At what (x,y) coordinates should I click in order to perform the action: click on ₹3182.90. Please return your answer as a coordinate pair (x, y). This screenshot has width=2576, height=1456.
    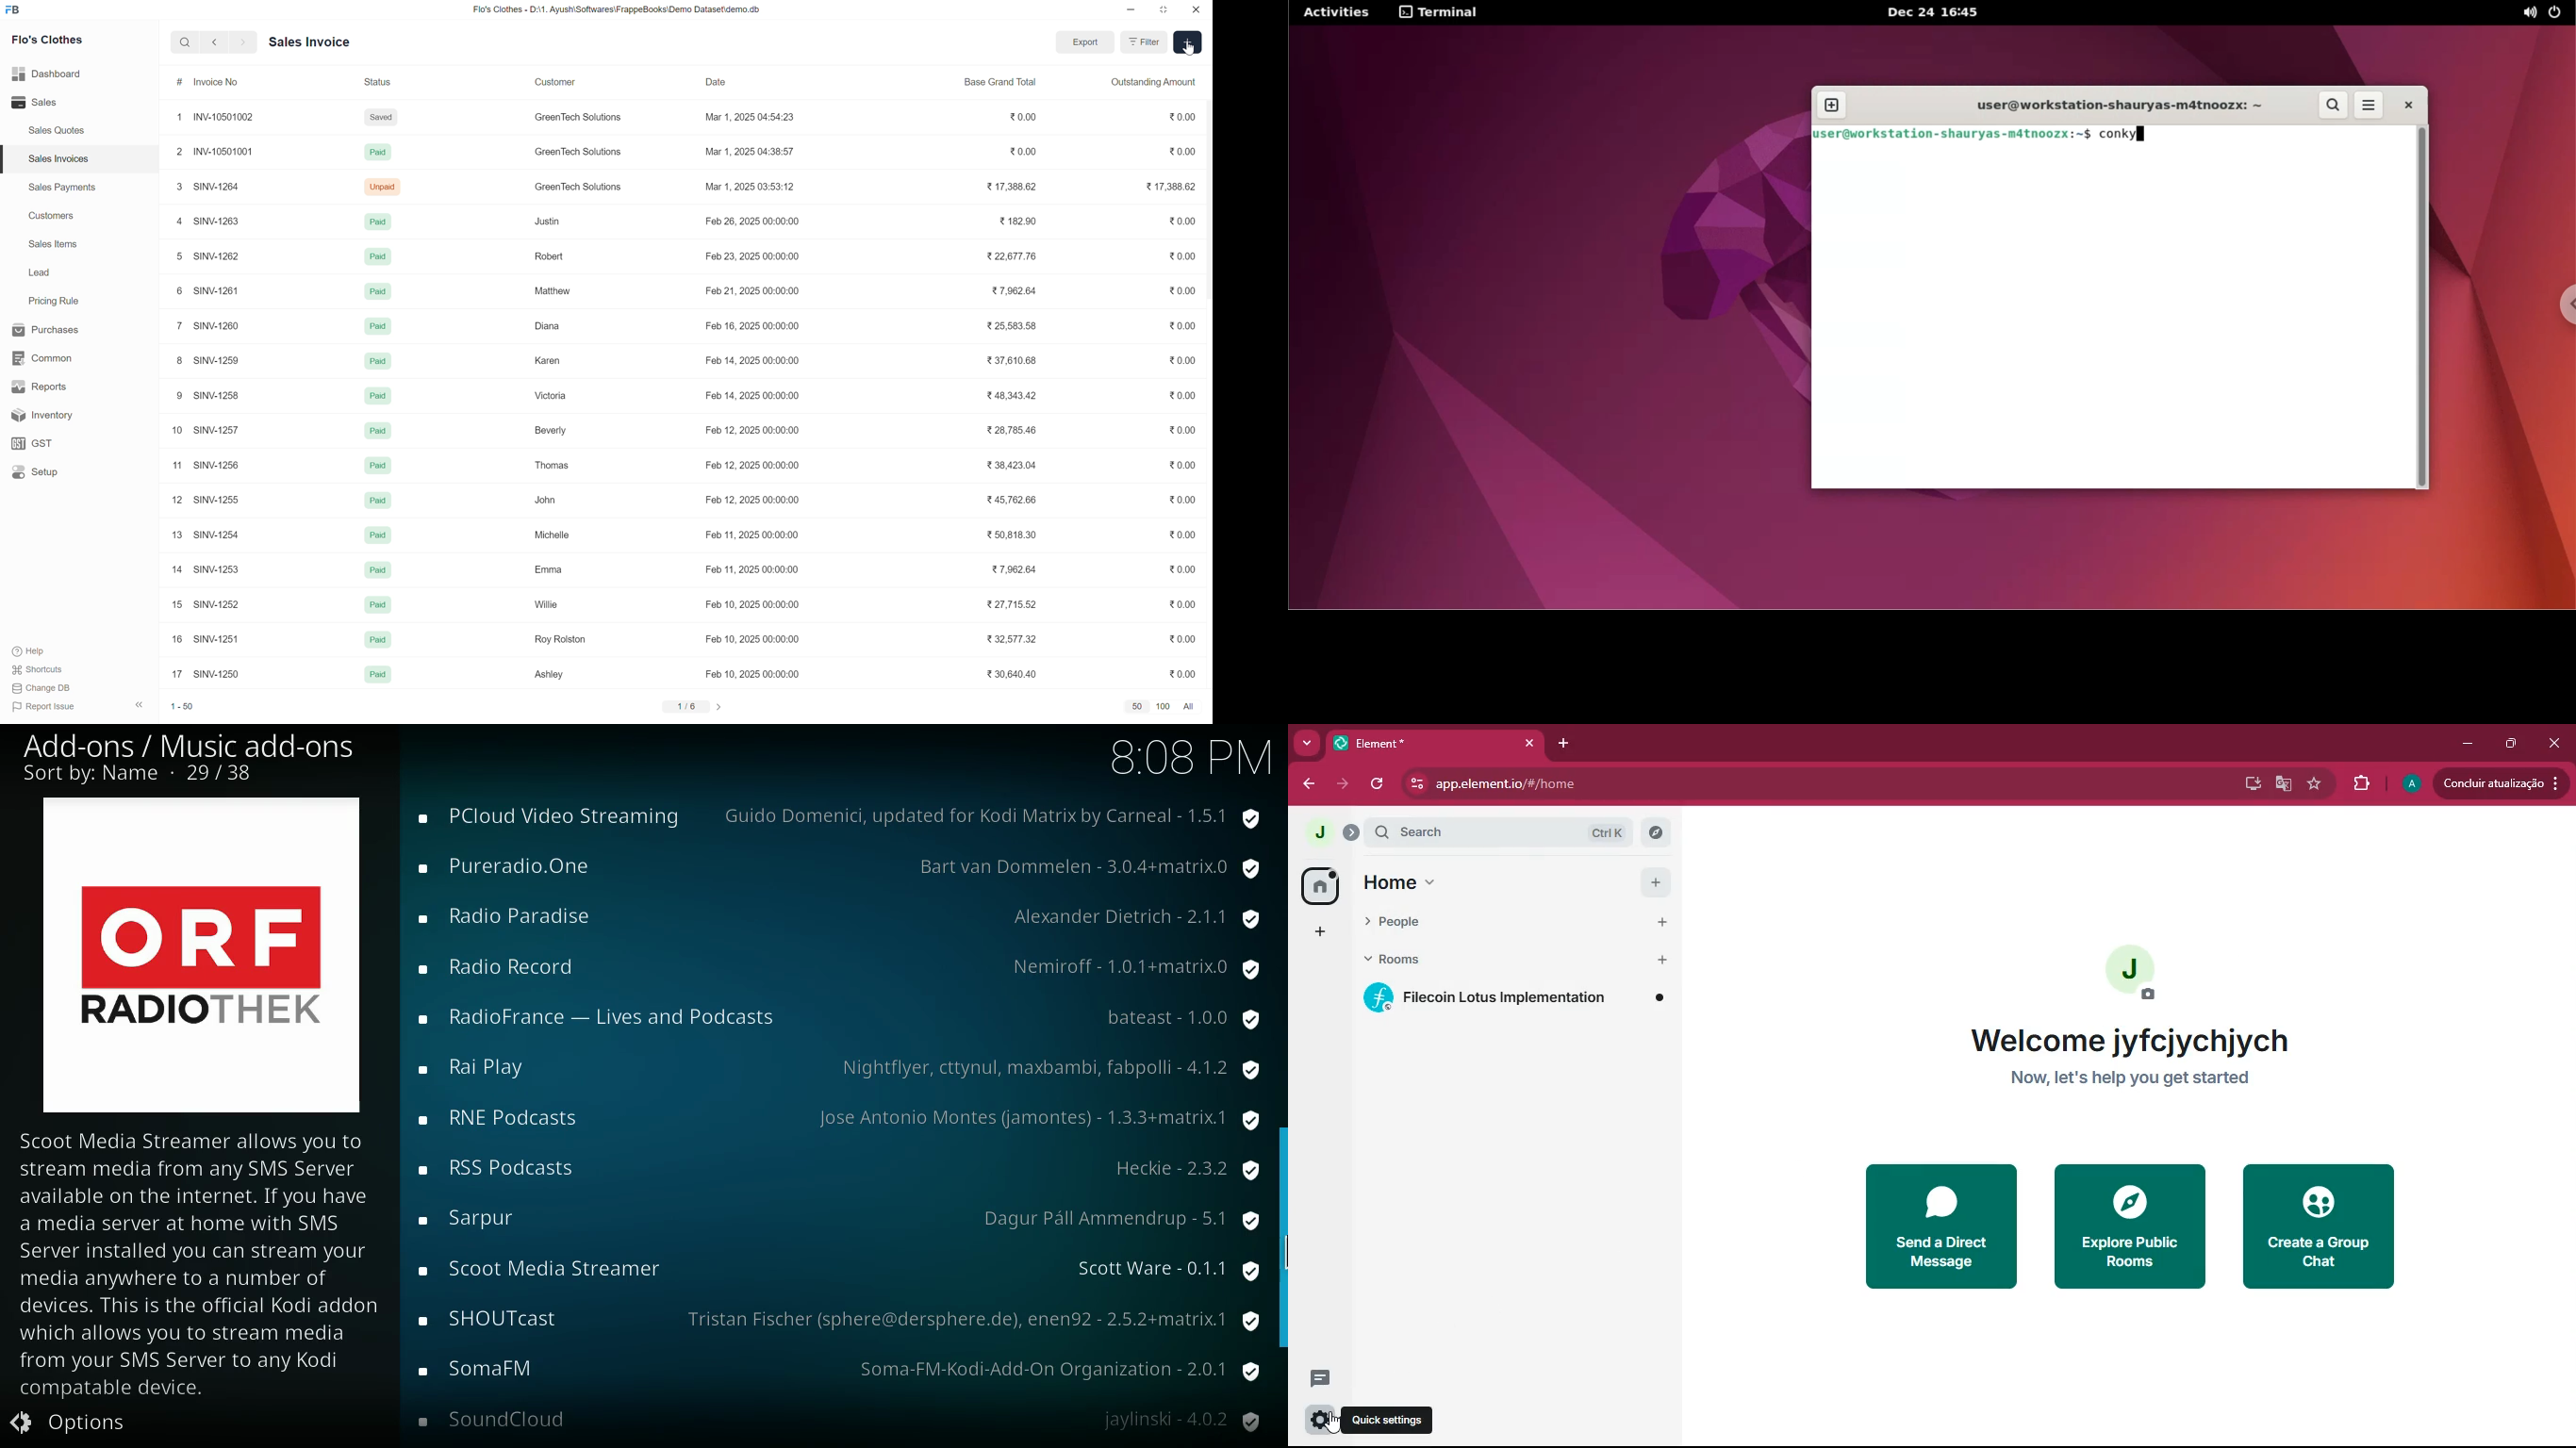
    Looking at the image, I should click on (1021, 222).